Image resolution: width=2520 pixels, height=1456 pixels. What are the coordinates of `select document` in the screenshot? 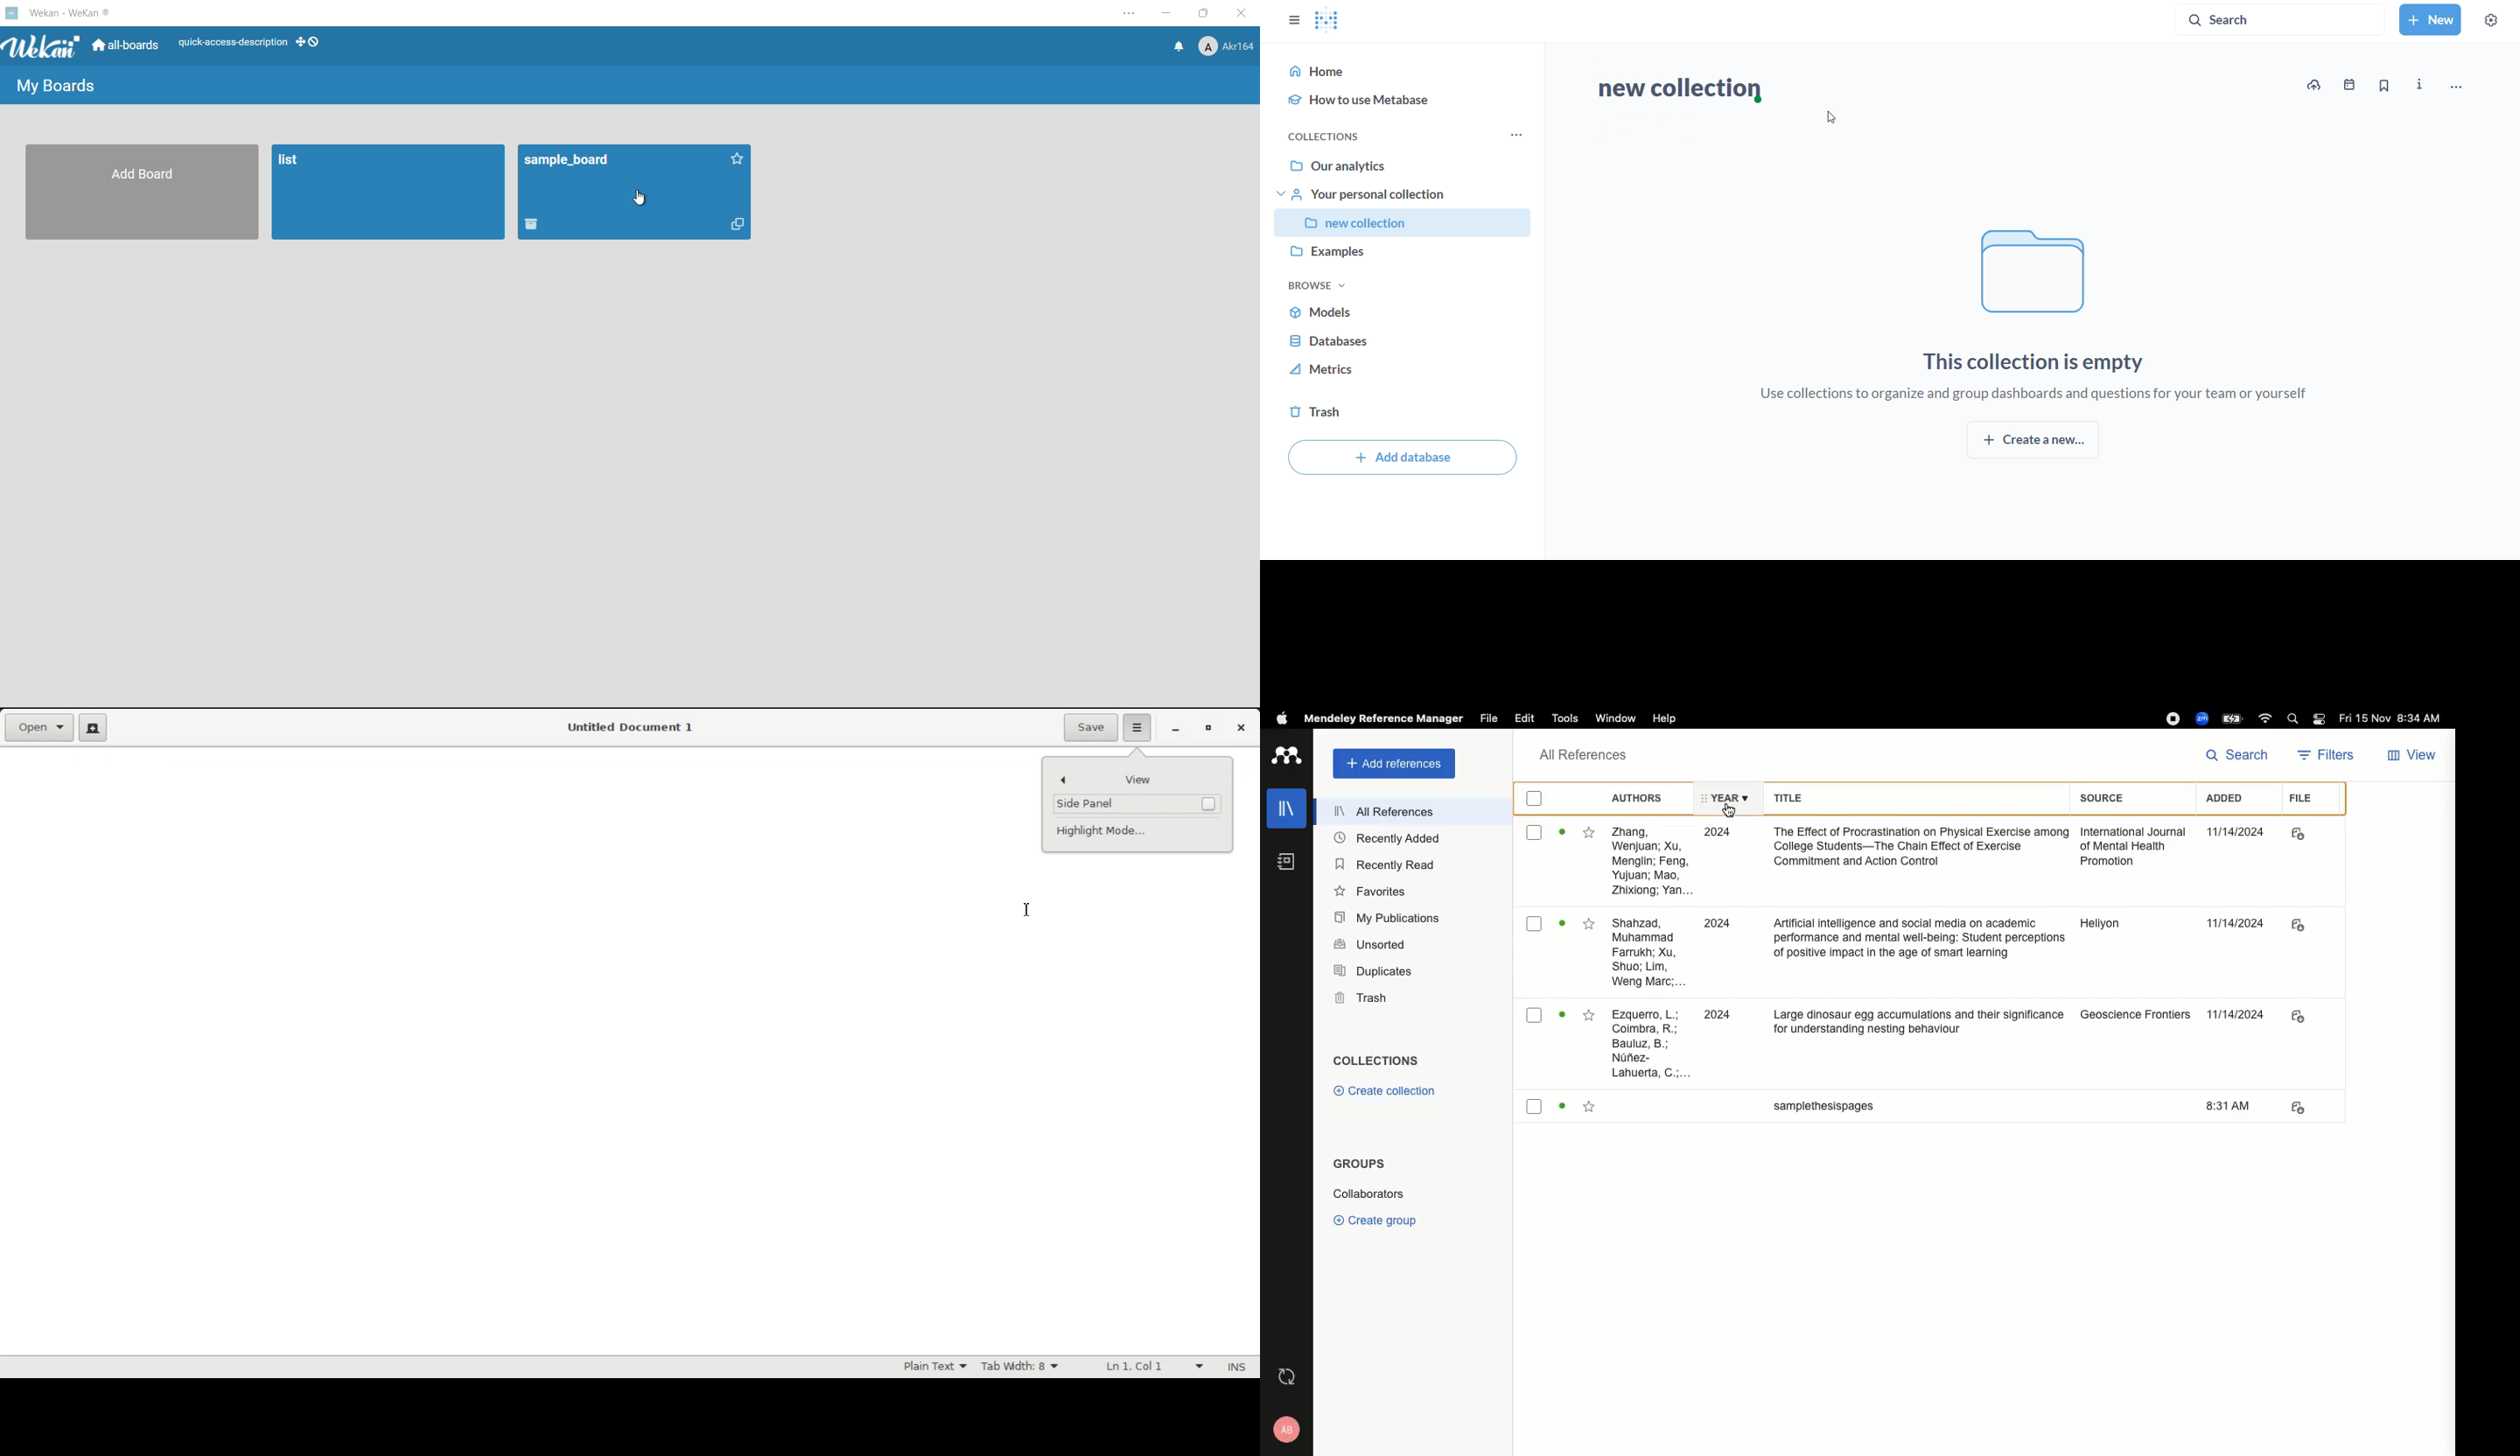 It's located at (1534, 835).